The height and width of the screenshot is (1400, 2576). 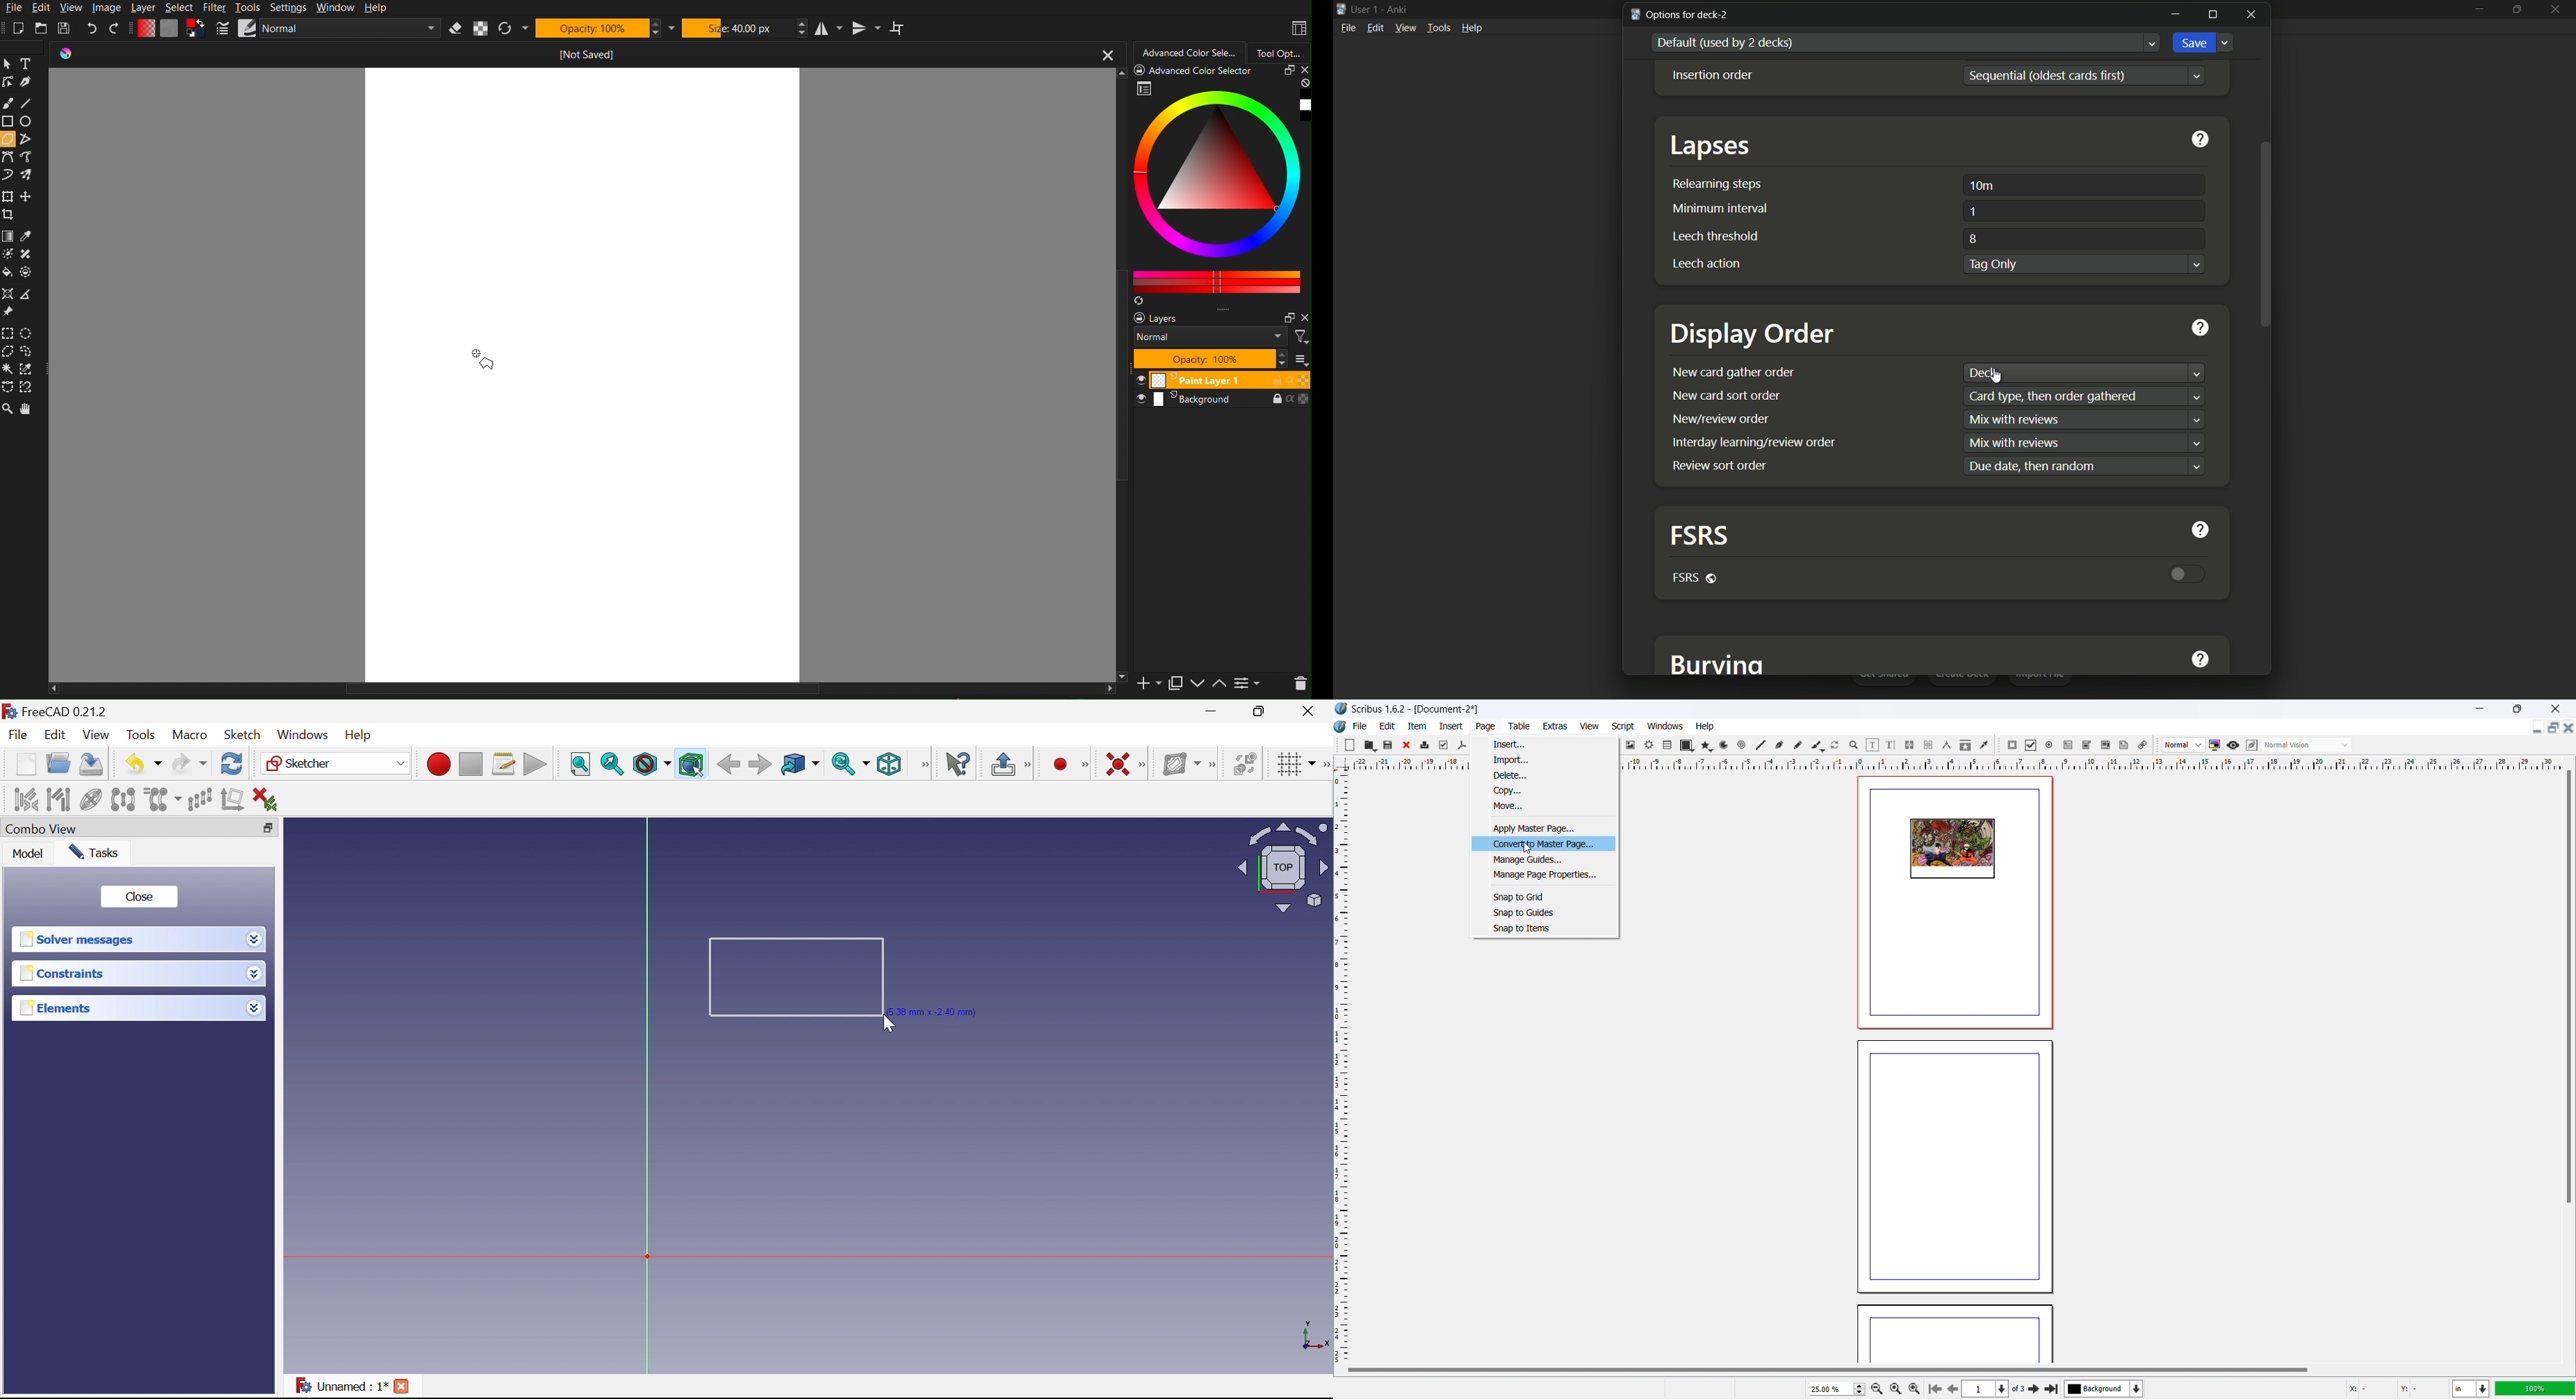 I want to click on text, so click(x=2012, y=420).